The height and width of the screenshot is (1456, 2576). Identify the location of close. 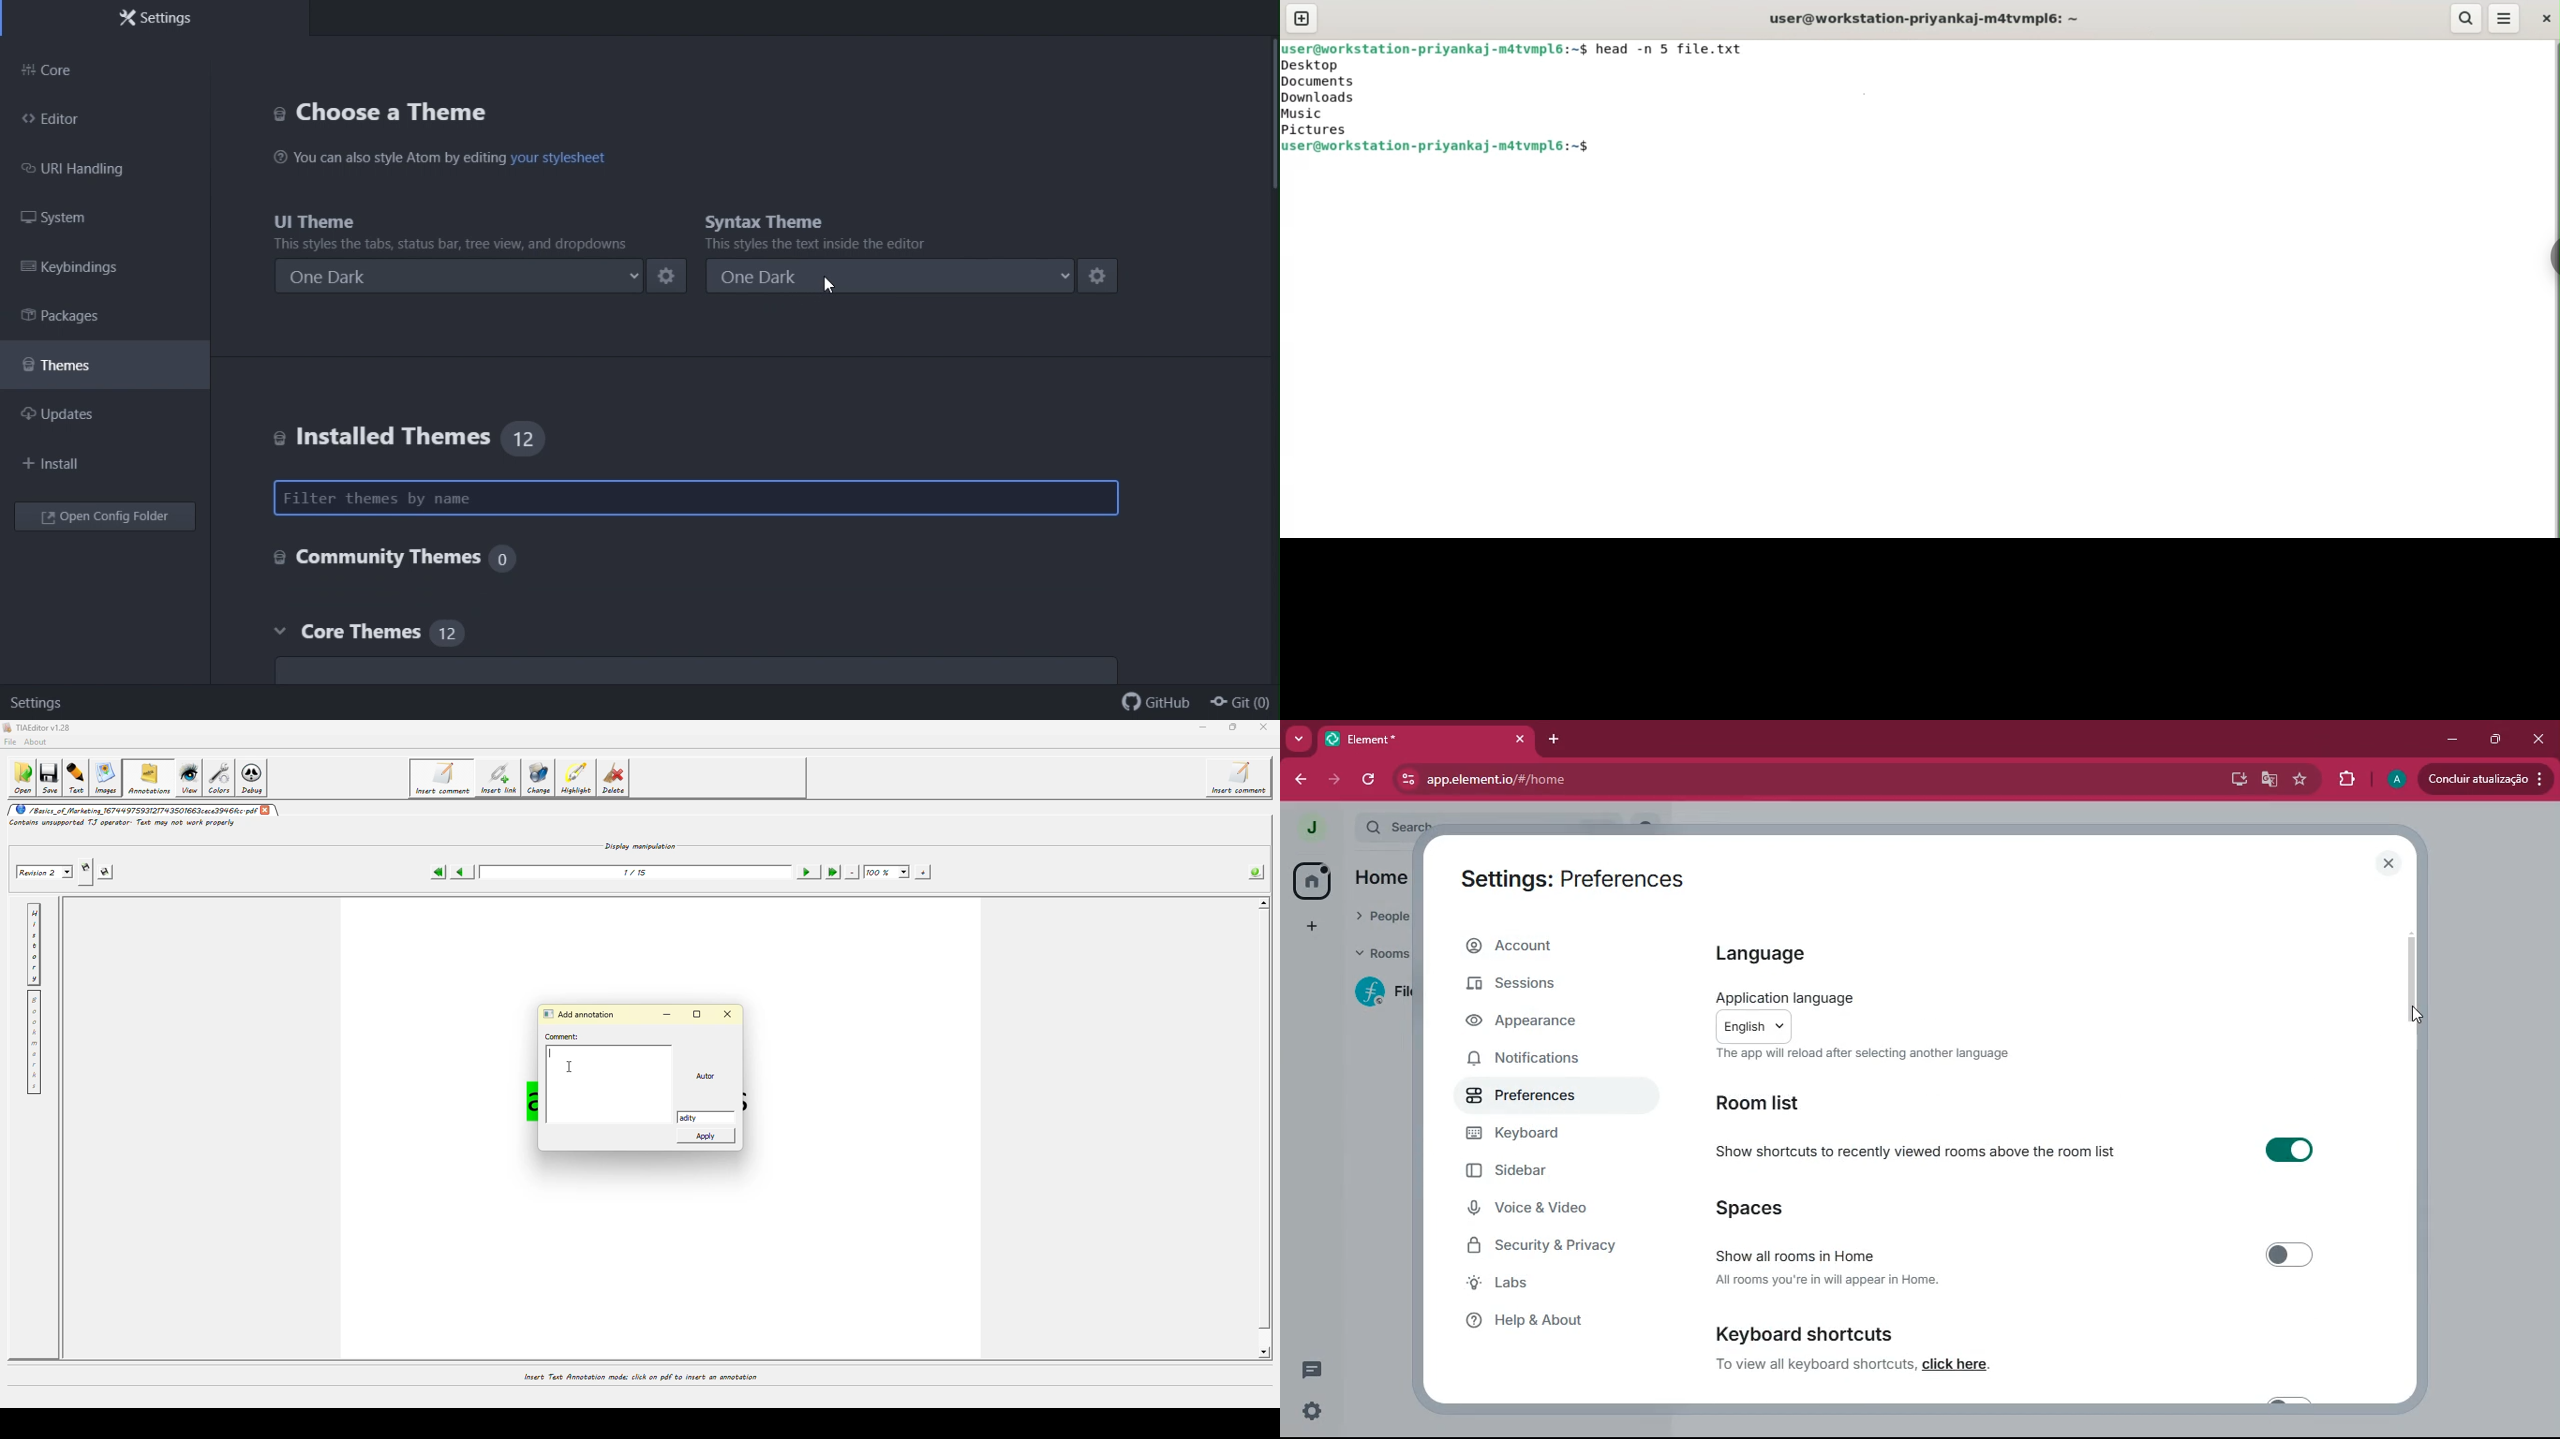
(2544, 18).